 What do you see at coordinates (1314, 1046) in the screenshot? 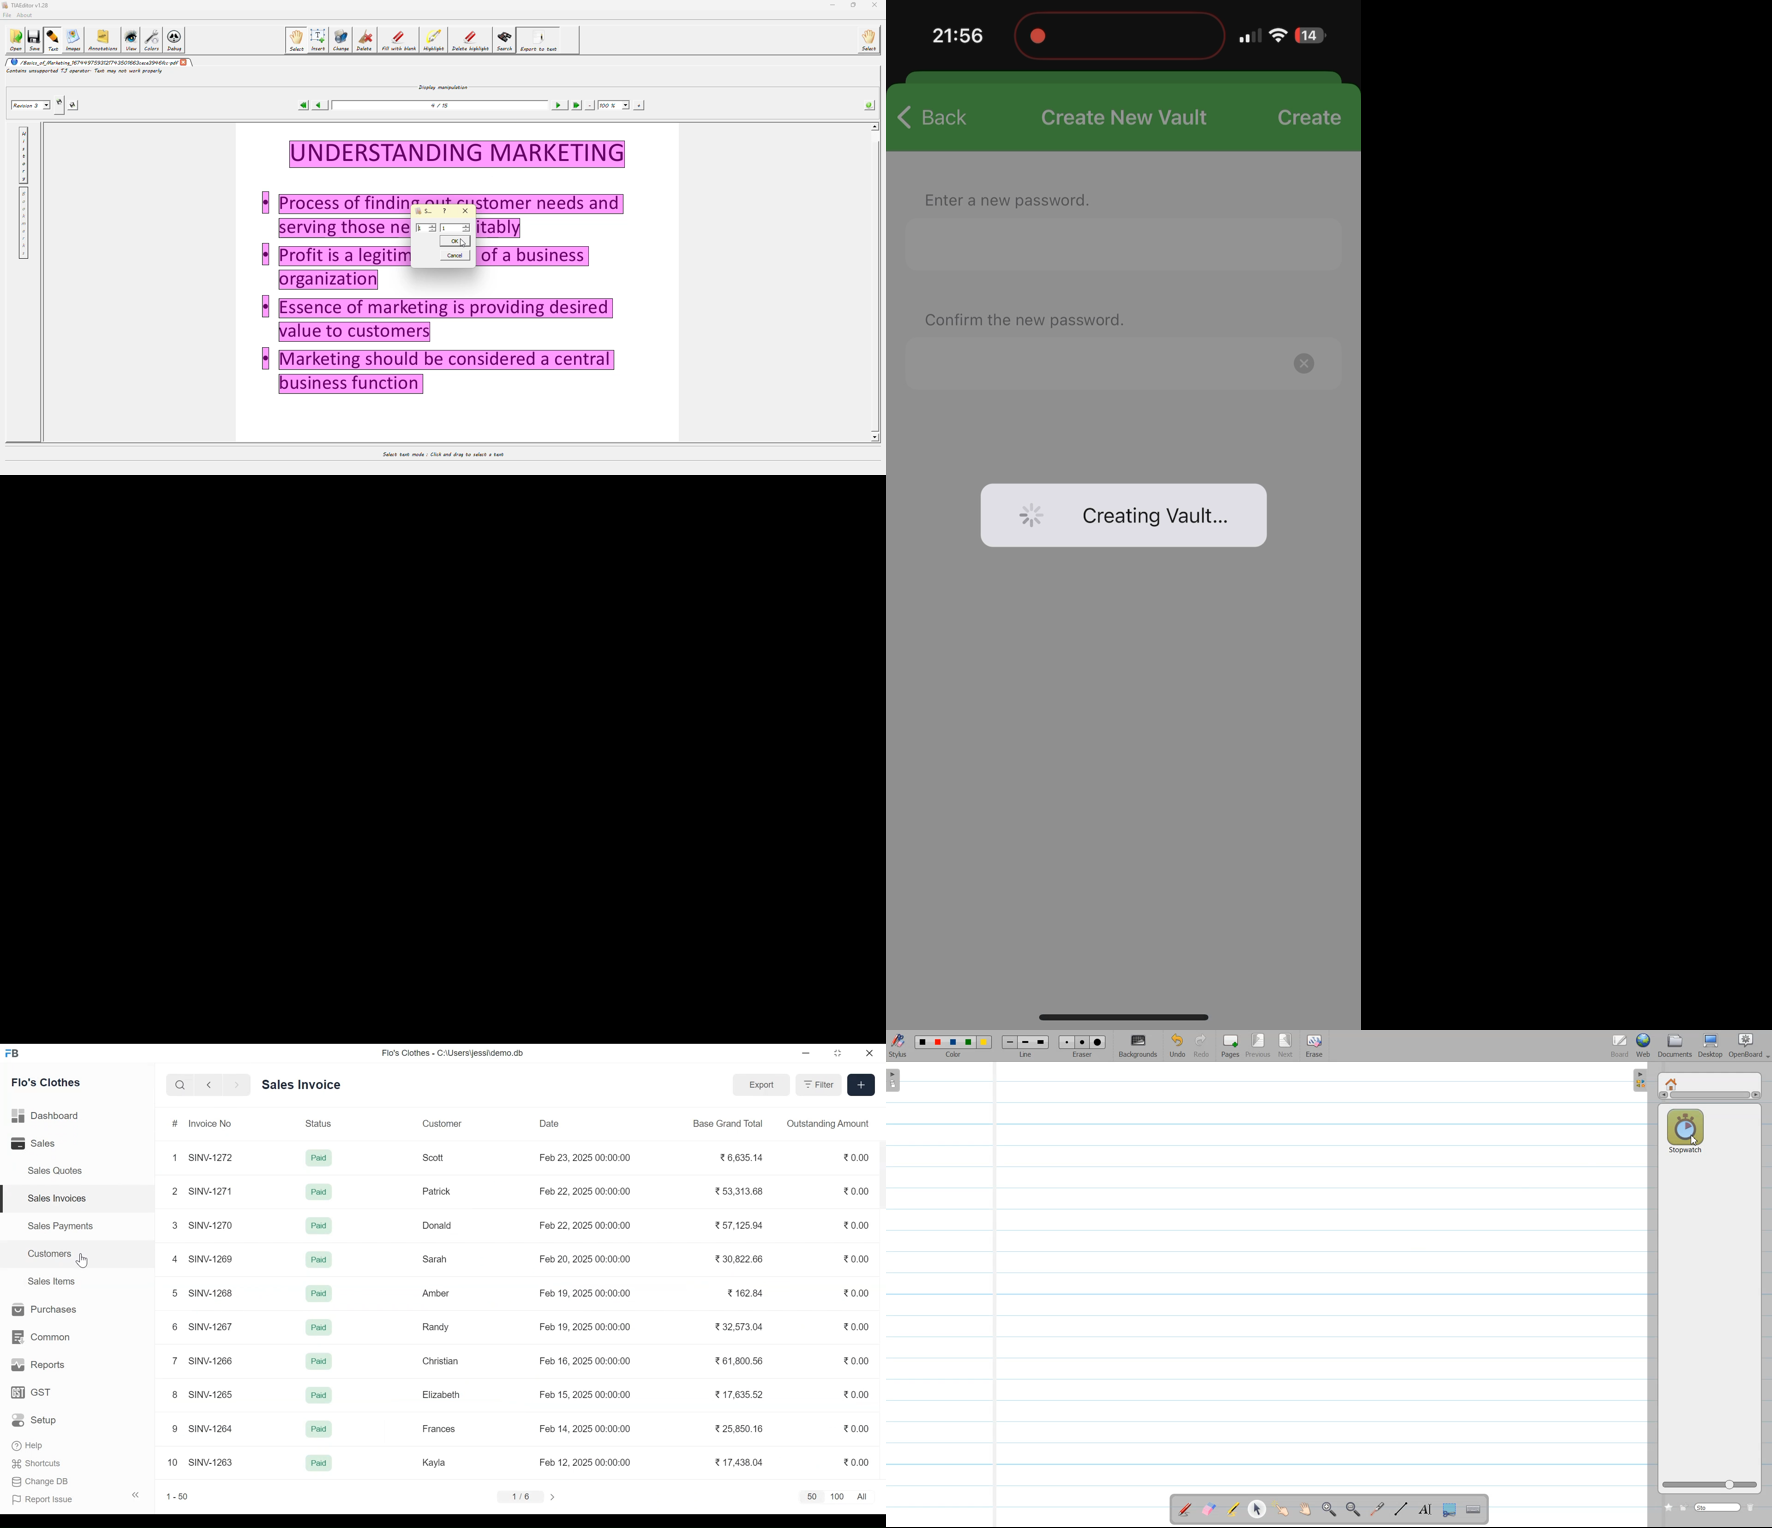
I see `Erase` at bounding box center [1314, 1046].